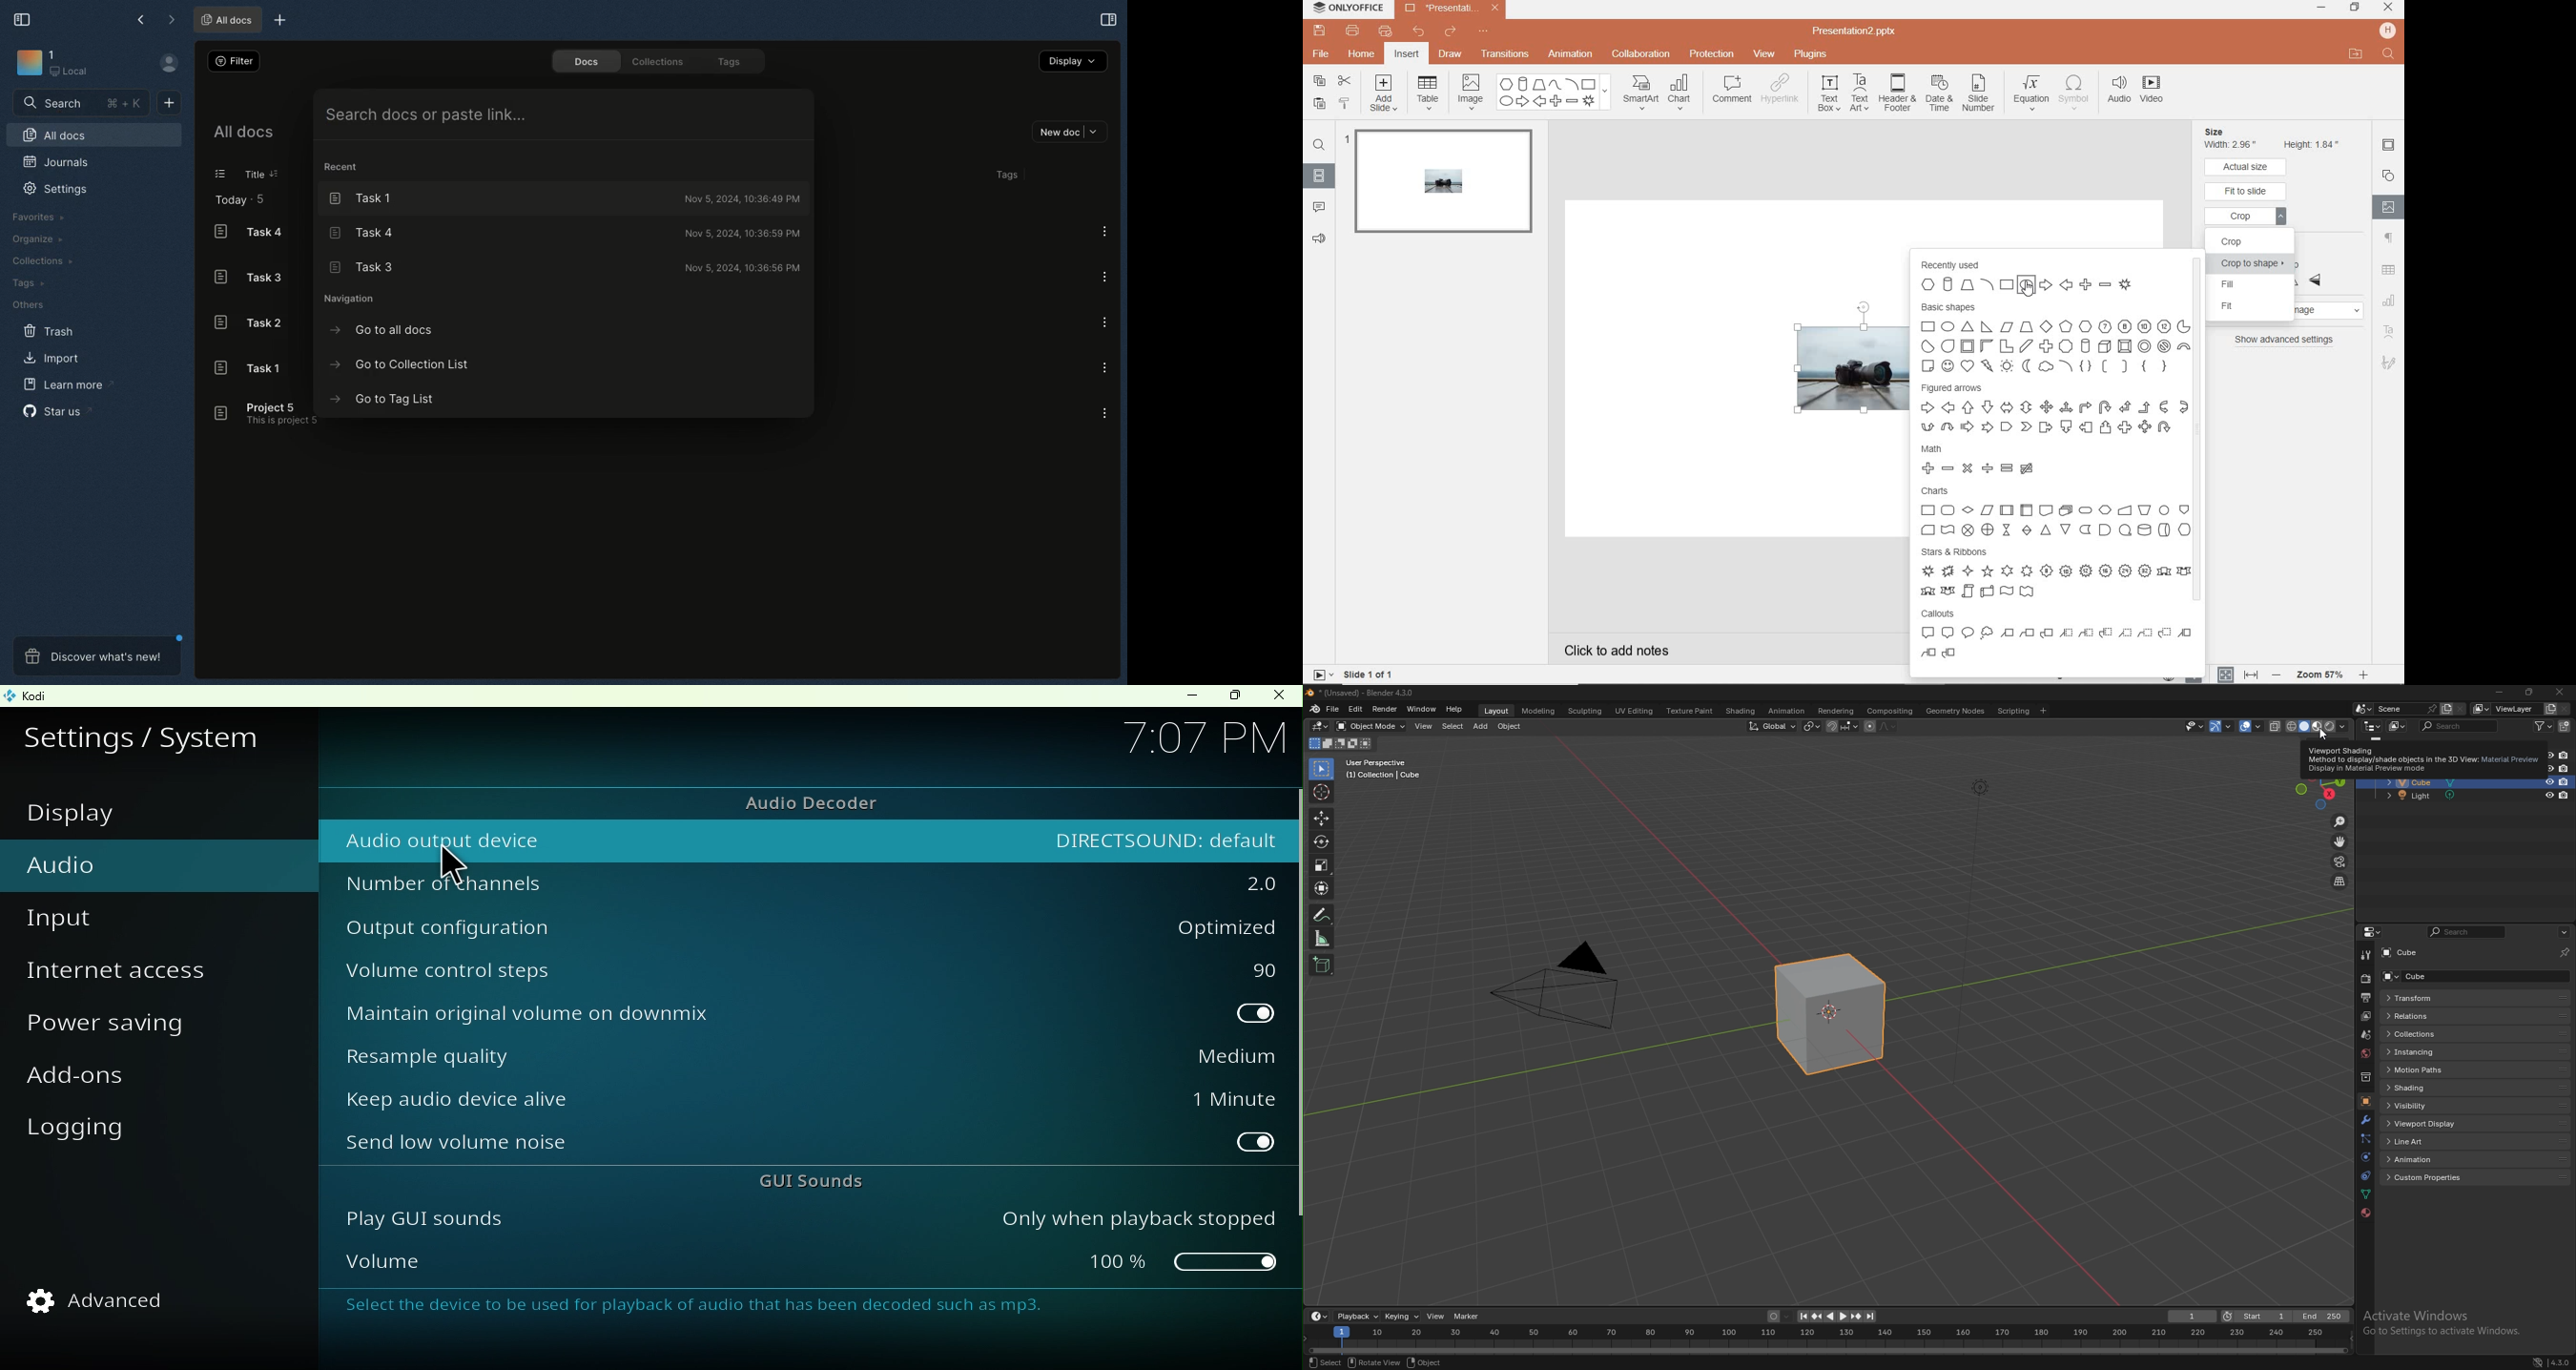 This screenshot has width=2576, height=1372. What do you see at coordinates (1482, 727) in the screenshot?
I see `add` at bounding box center [1482, 727].